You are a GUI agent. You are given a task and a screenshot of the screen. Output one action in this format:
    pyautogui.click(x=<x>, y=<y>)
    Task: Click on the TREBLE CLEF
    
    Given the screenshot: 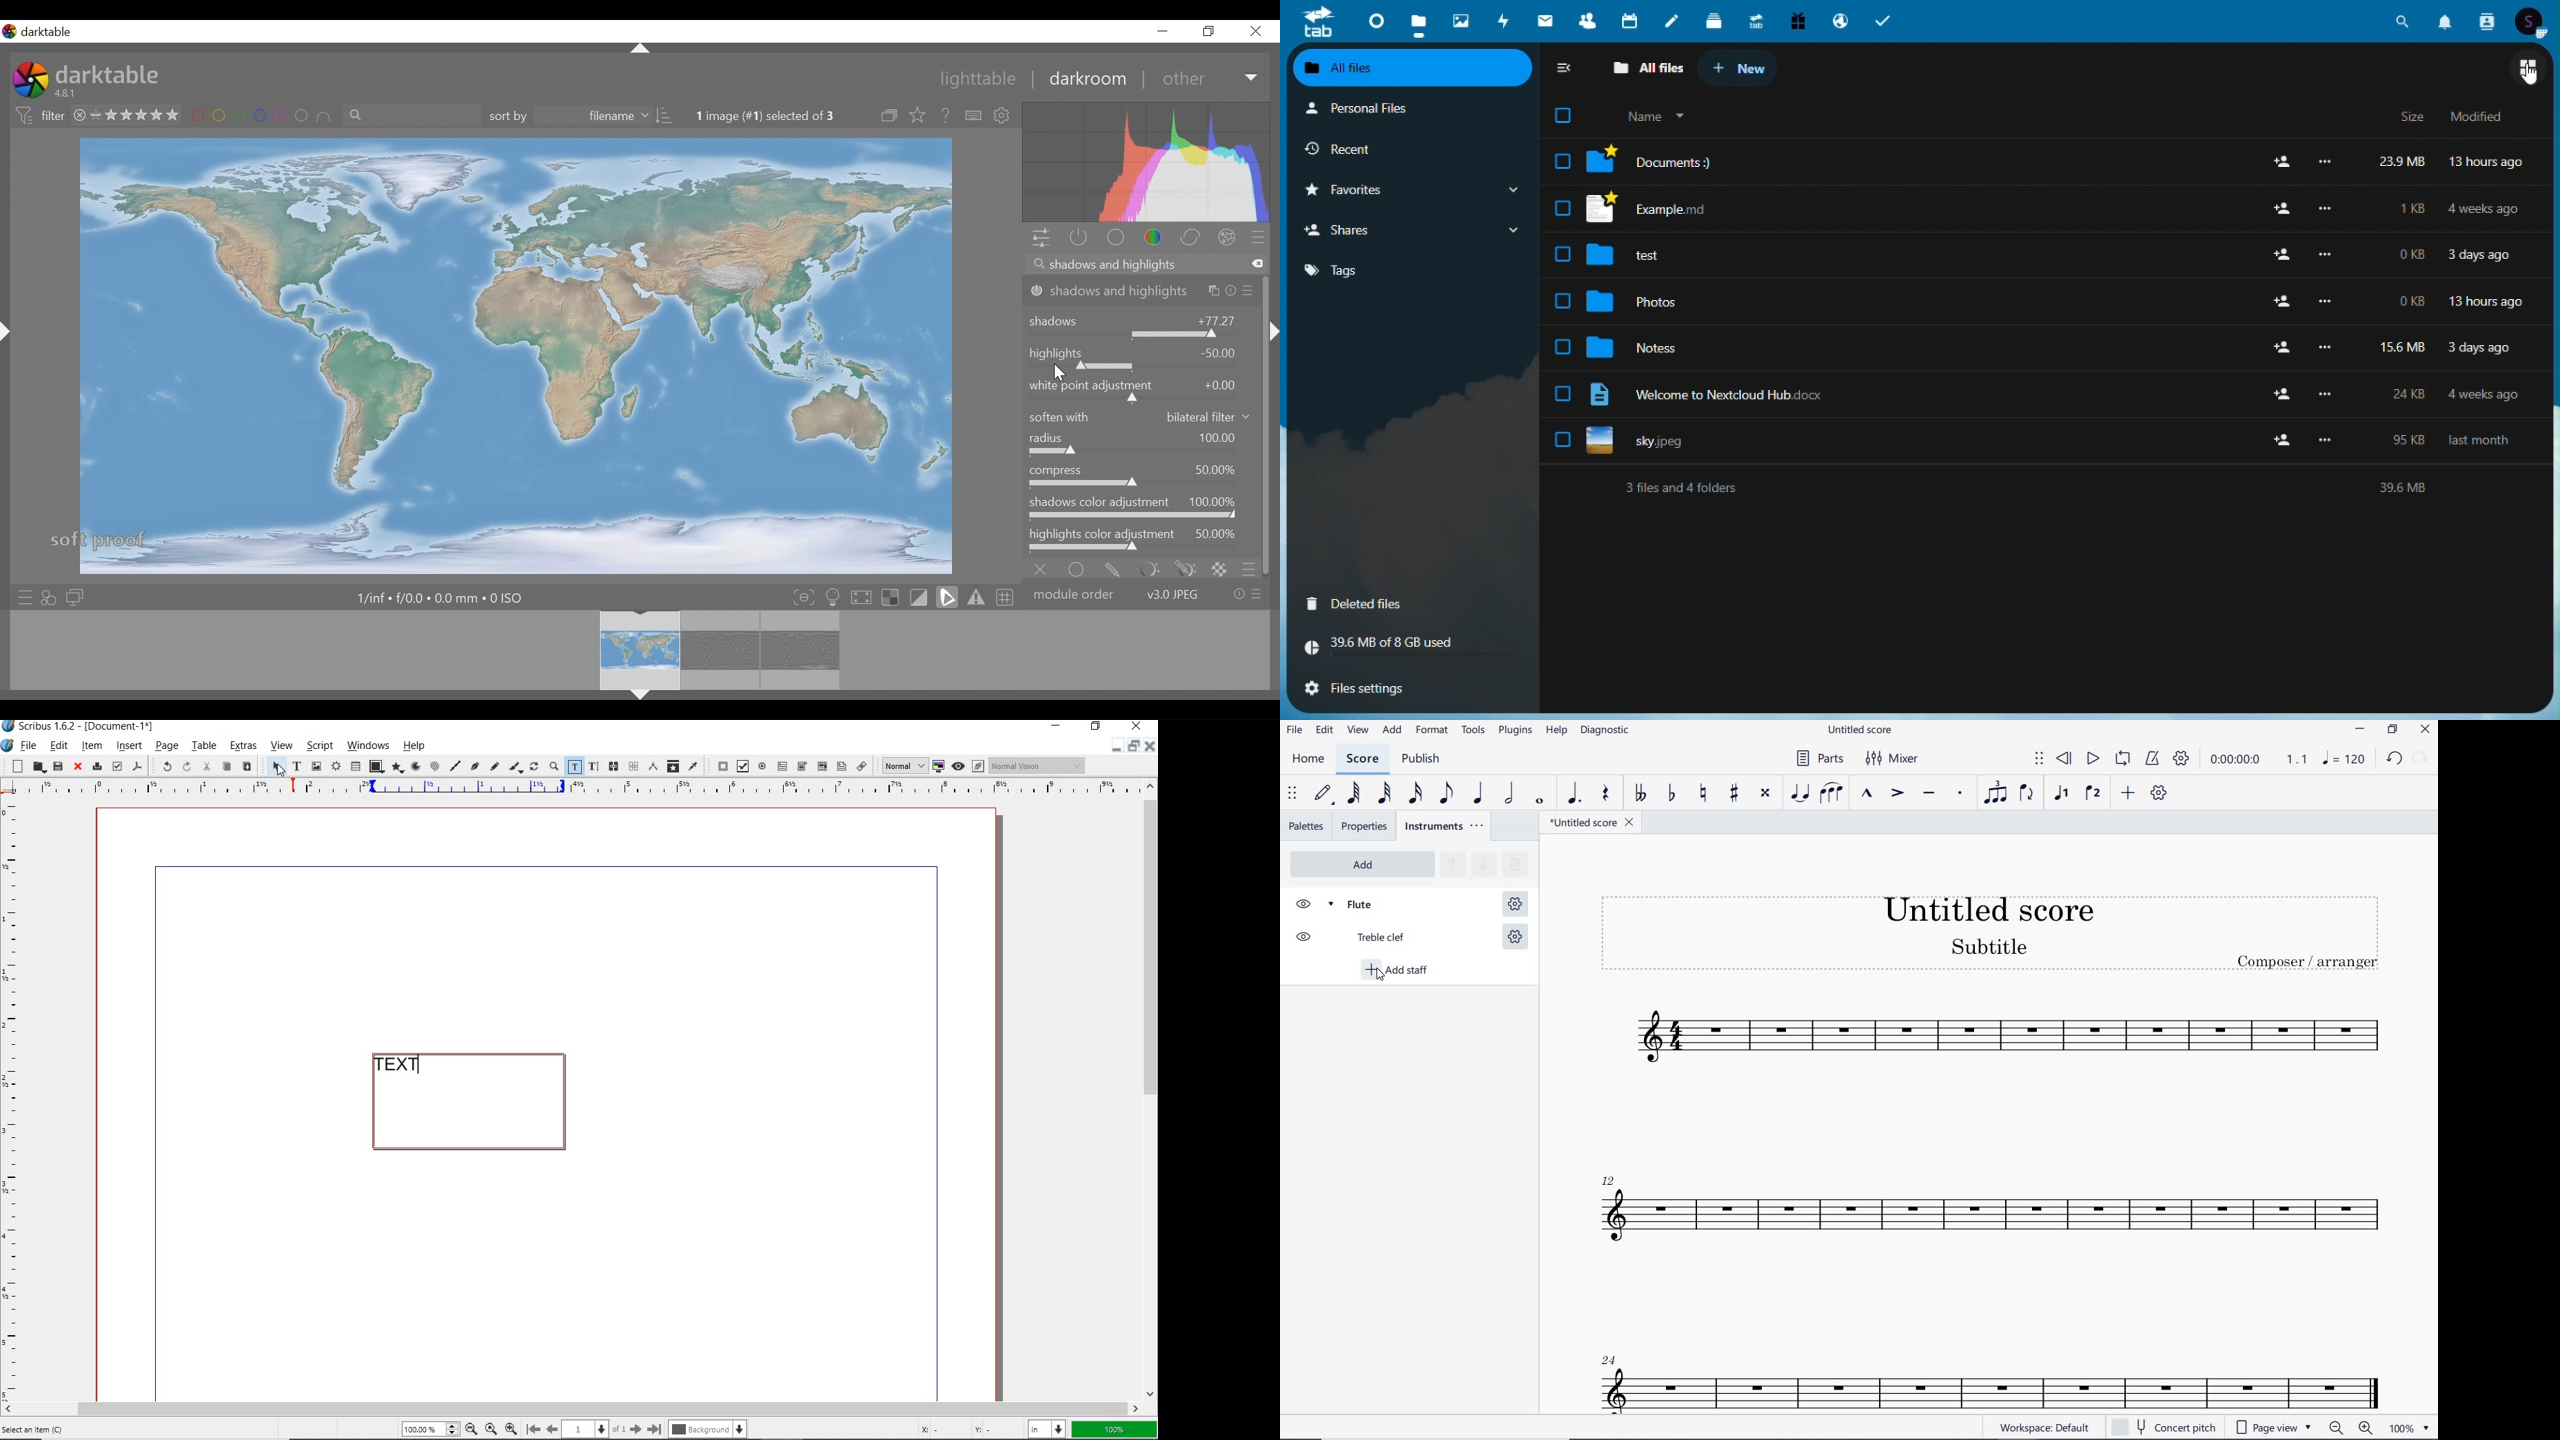 What is the action you would take?
    pyautogui.click(x=1365, y=937)
    